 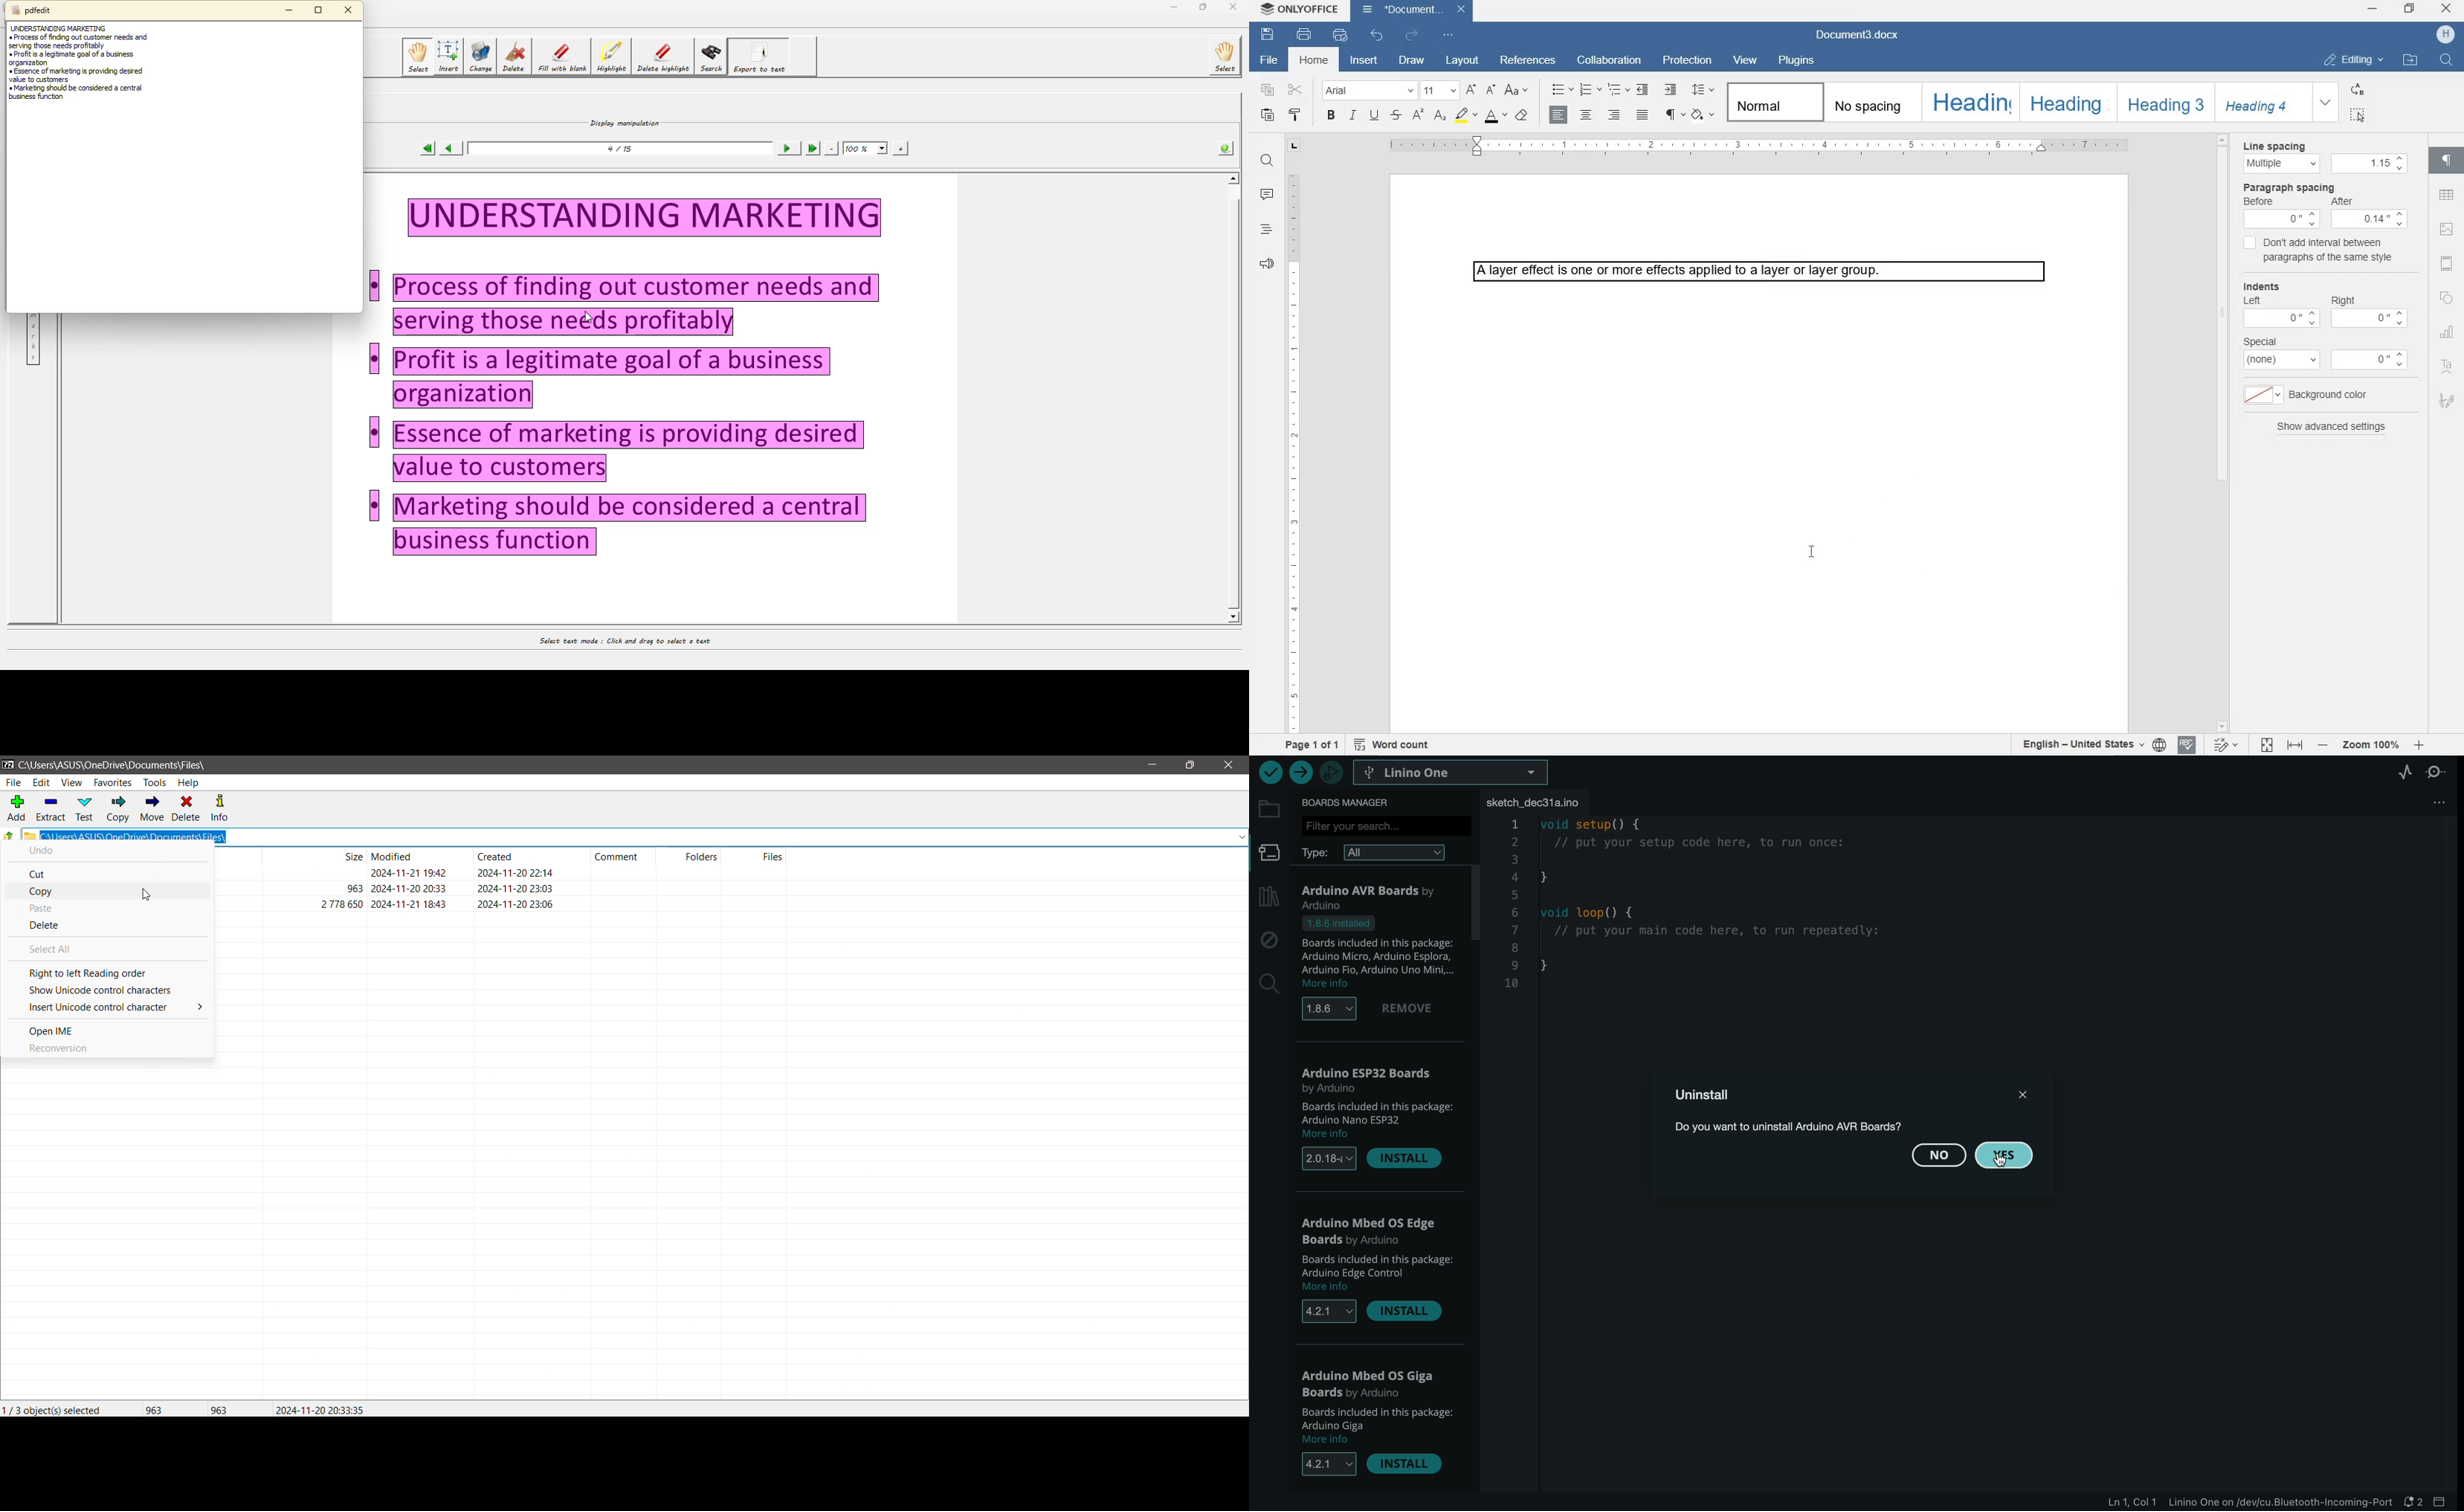 I want to click on WORD COUNT, so click(x=1394, y=743).